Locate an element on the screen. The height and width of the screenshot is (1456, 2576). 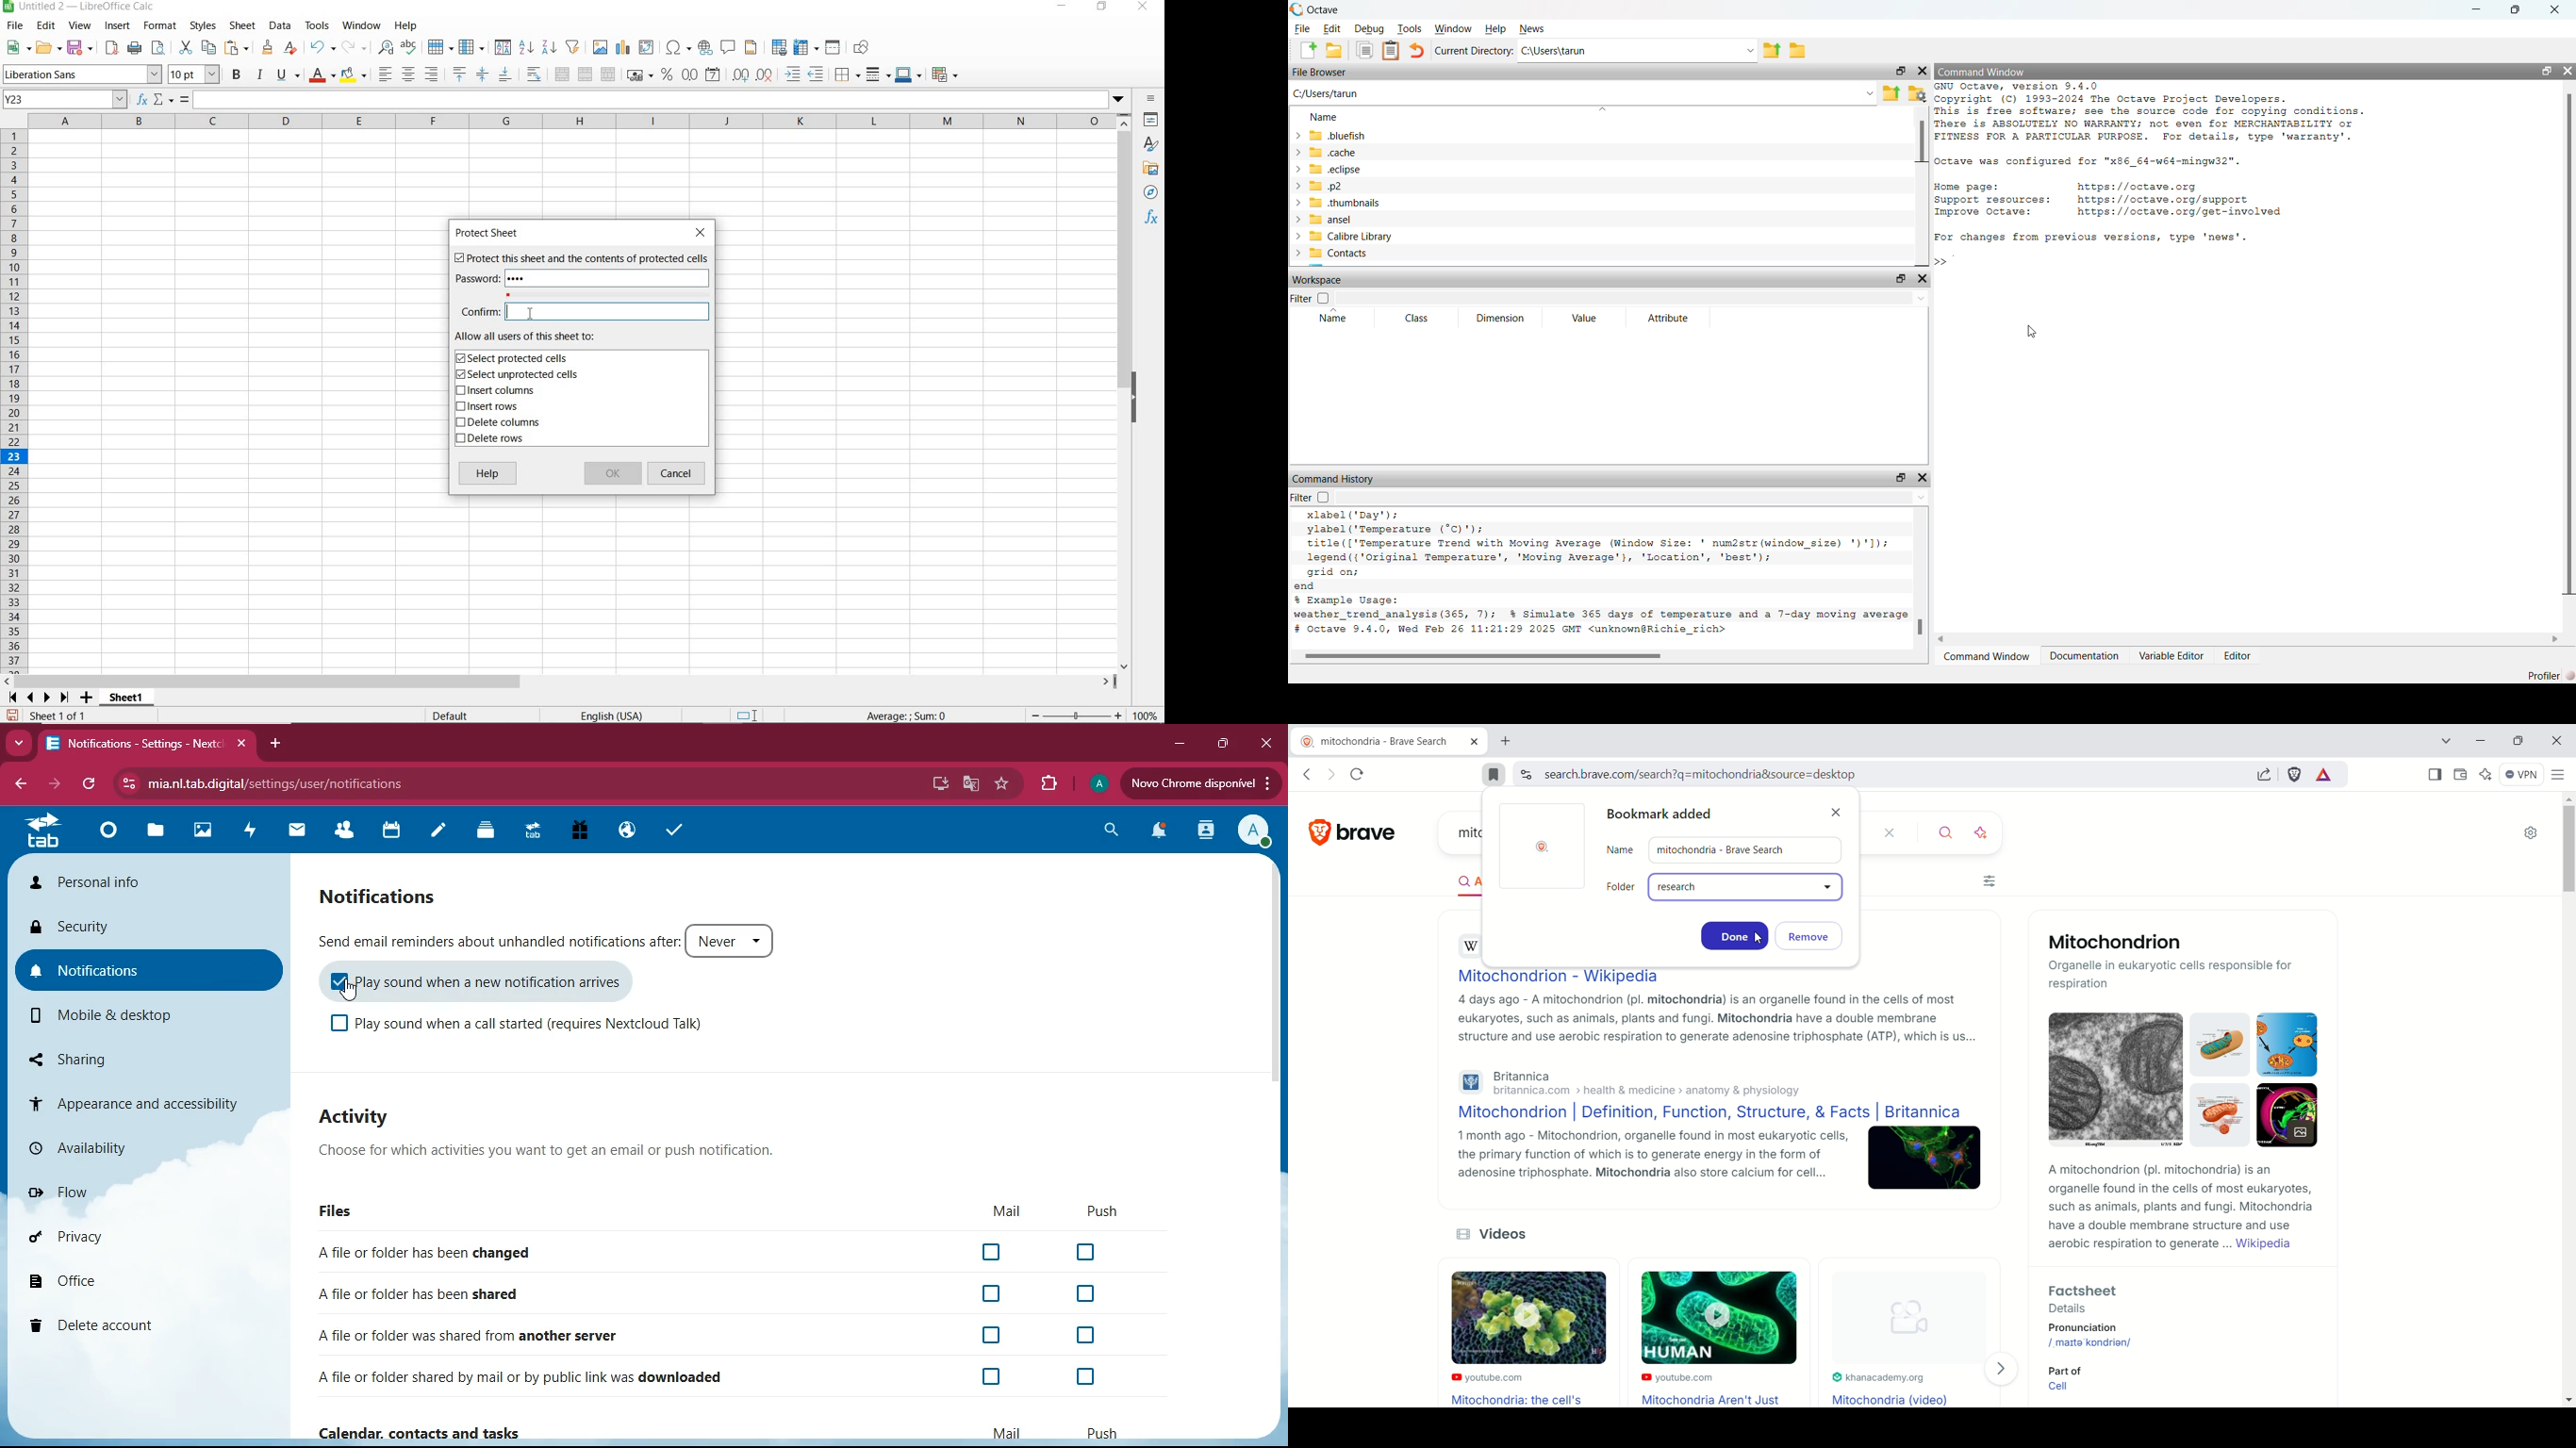
INSERT IMAGE is located at coordinates (601, 46).